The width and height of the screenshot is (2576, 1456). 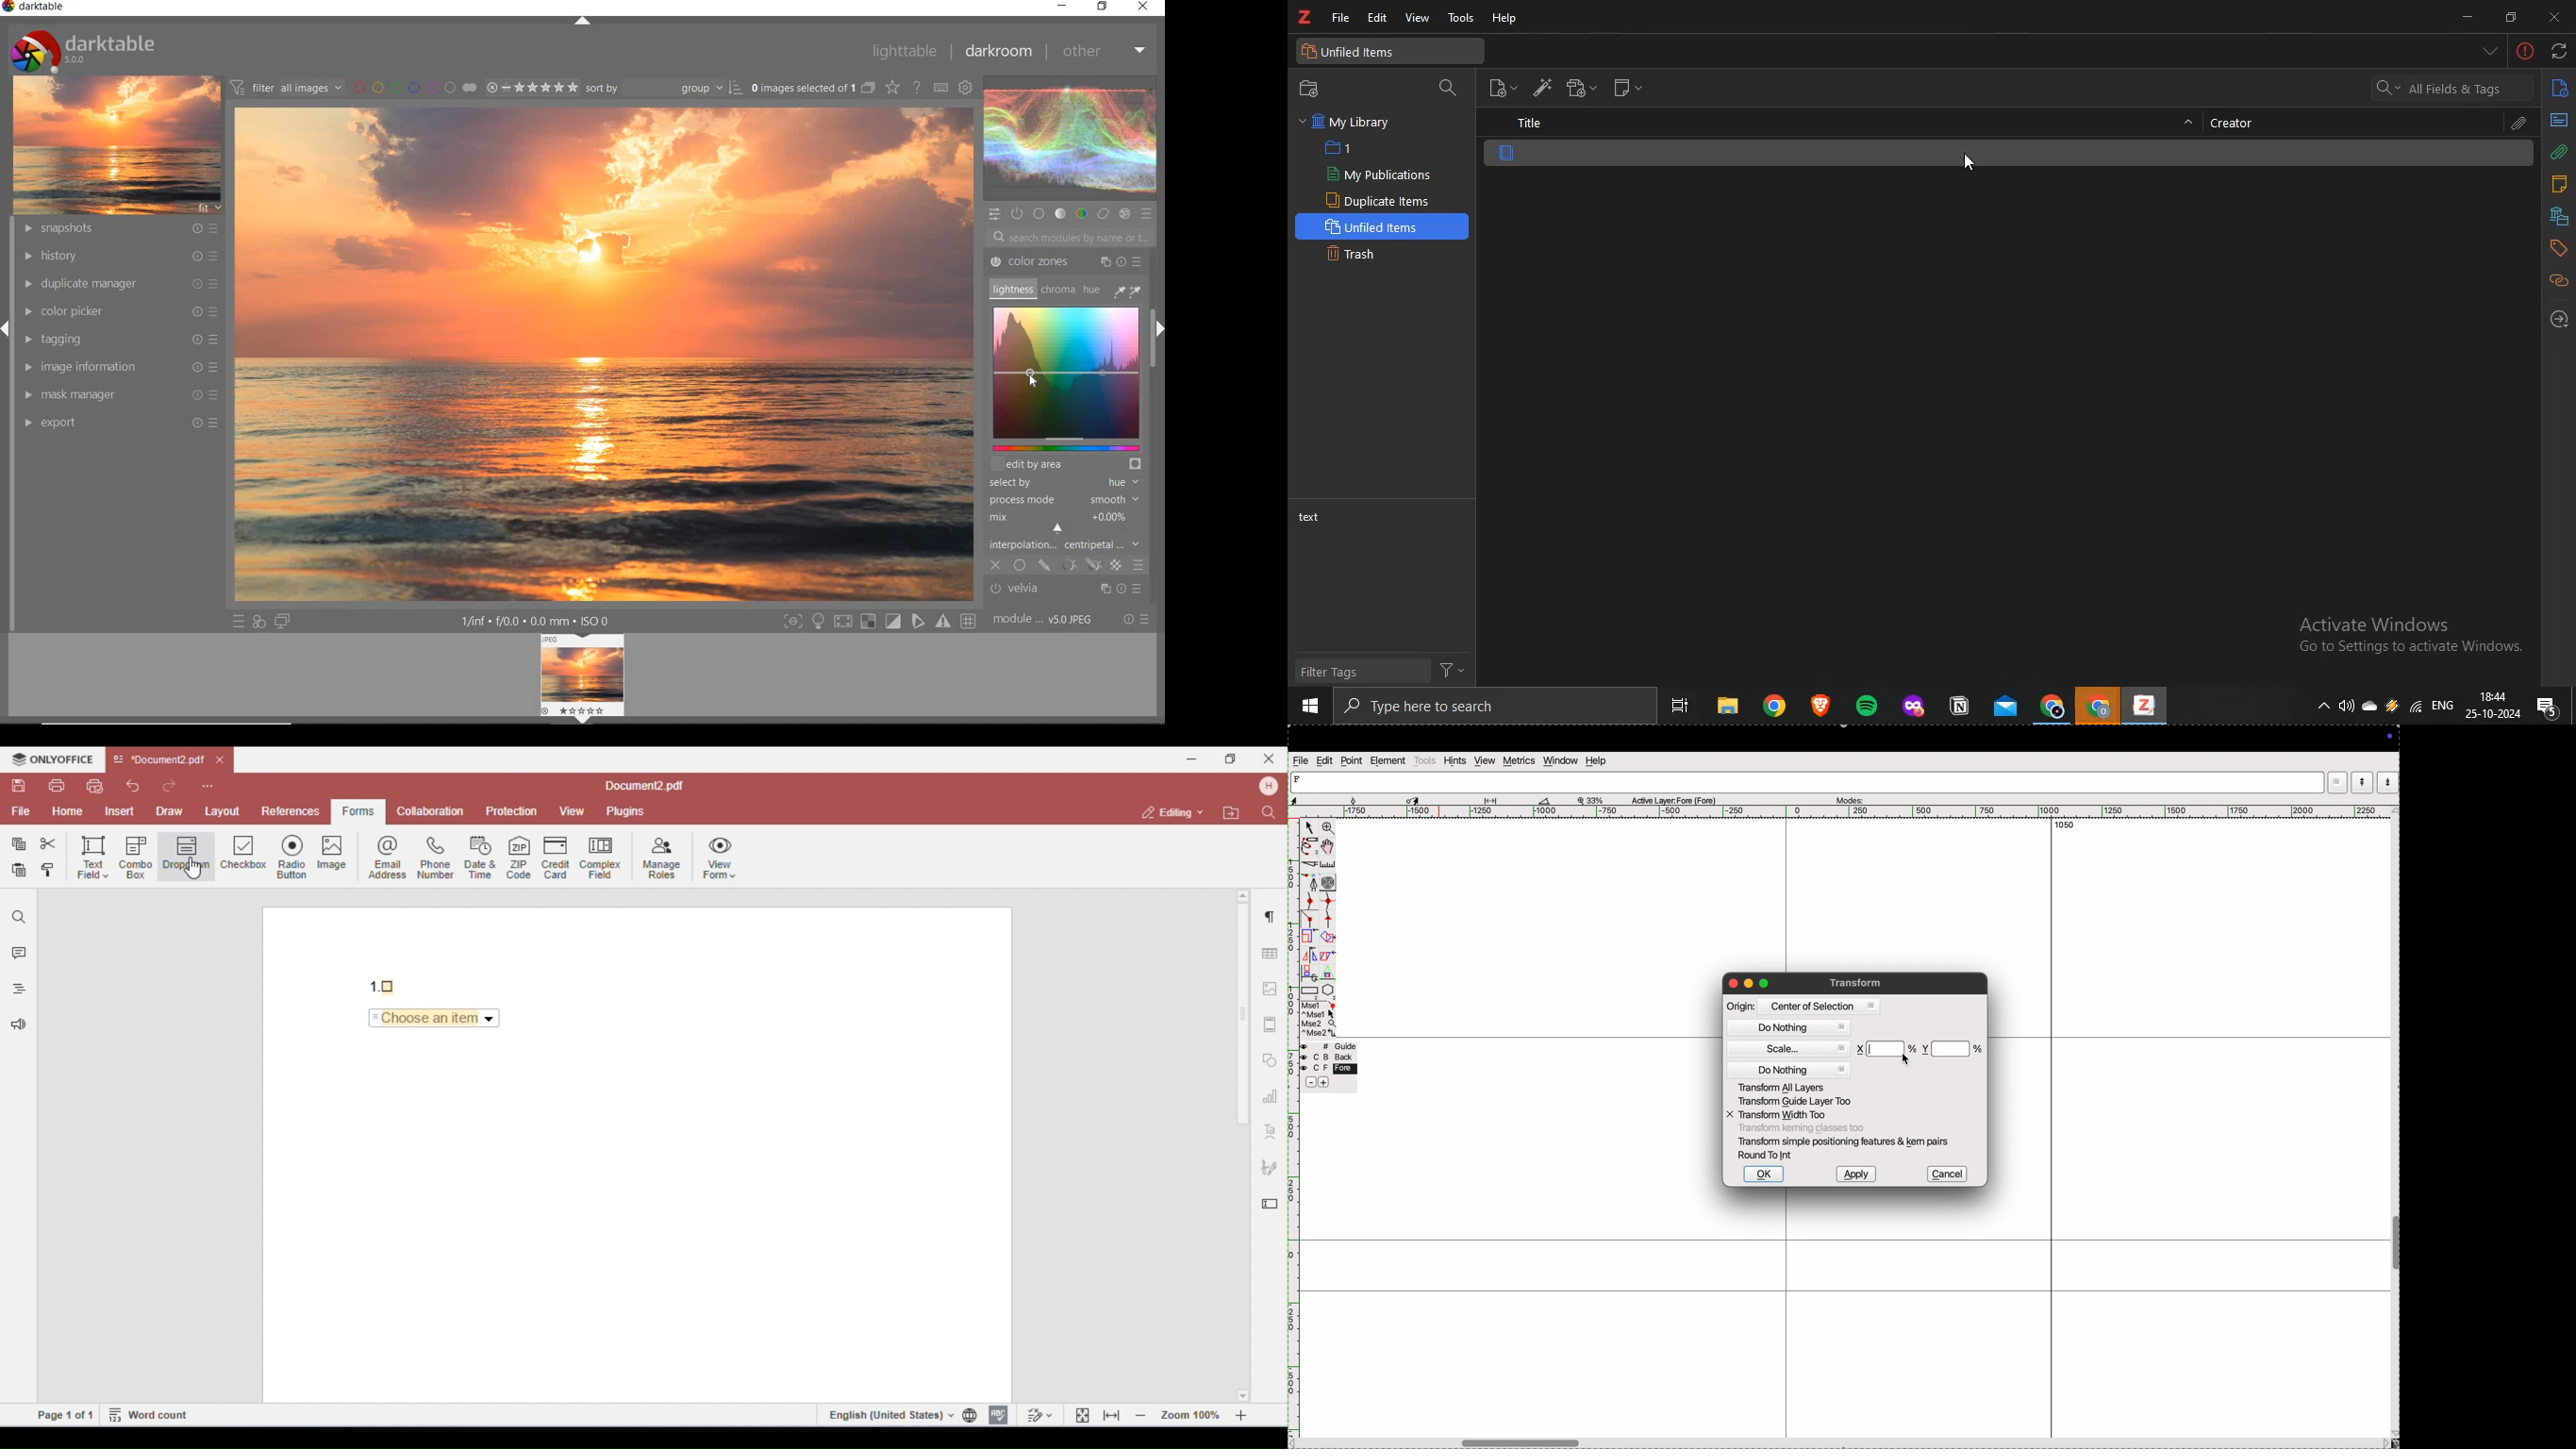 What do you see at coordinates (1079, 564) in the screenshot?
I see `MASKING OPTIONS` at bounding box center [1079, 564].